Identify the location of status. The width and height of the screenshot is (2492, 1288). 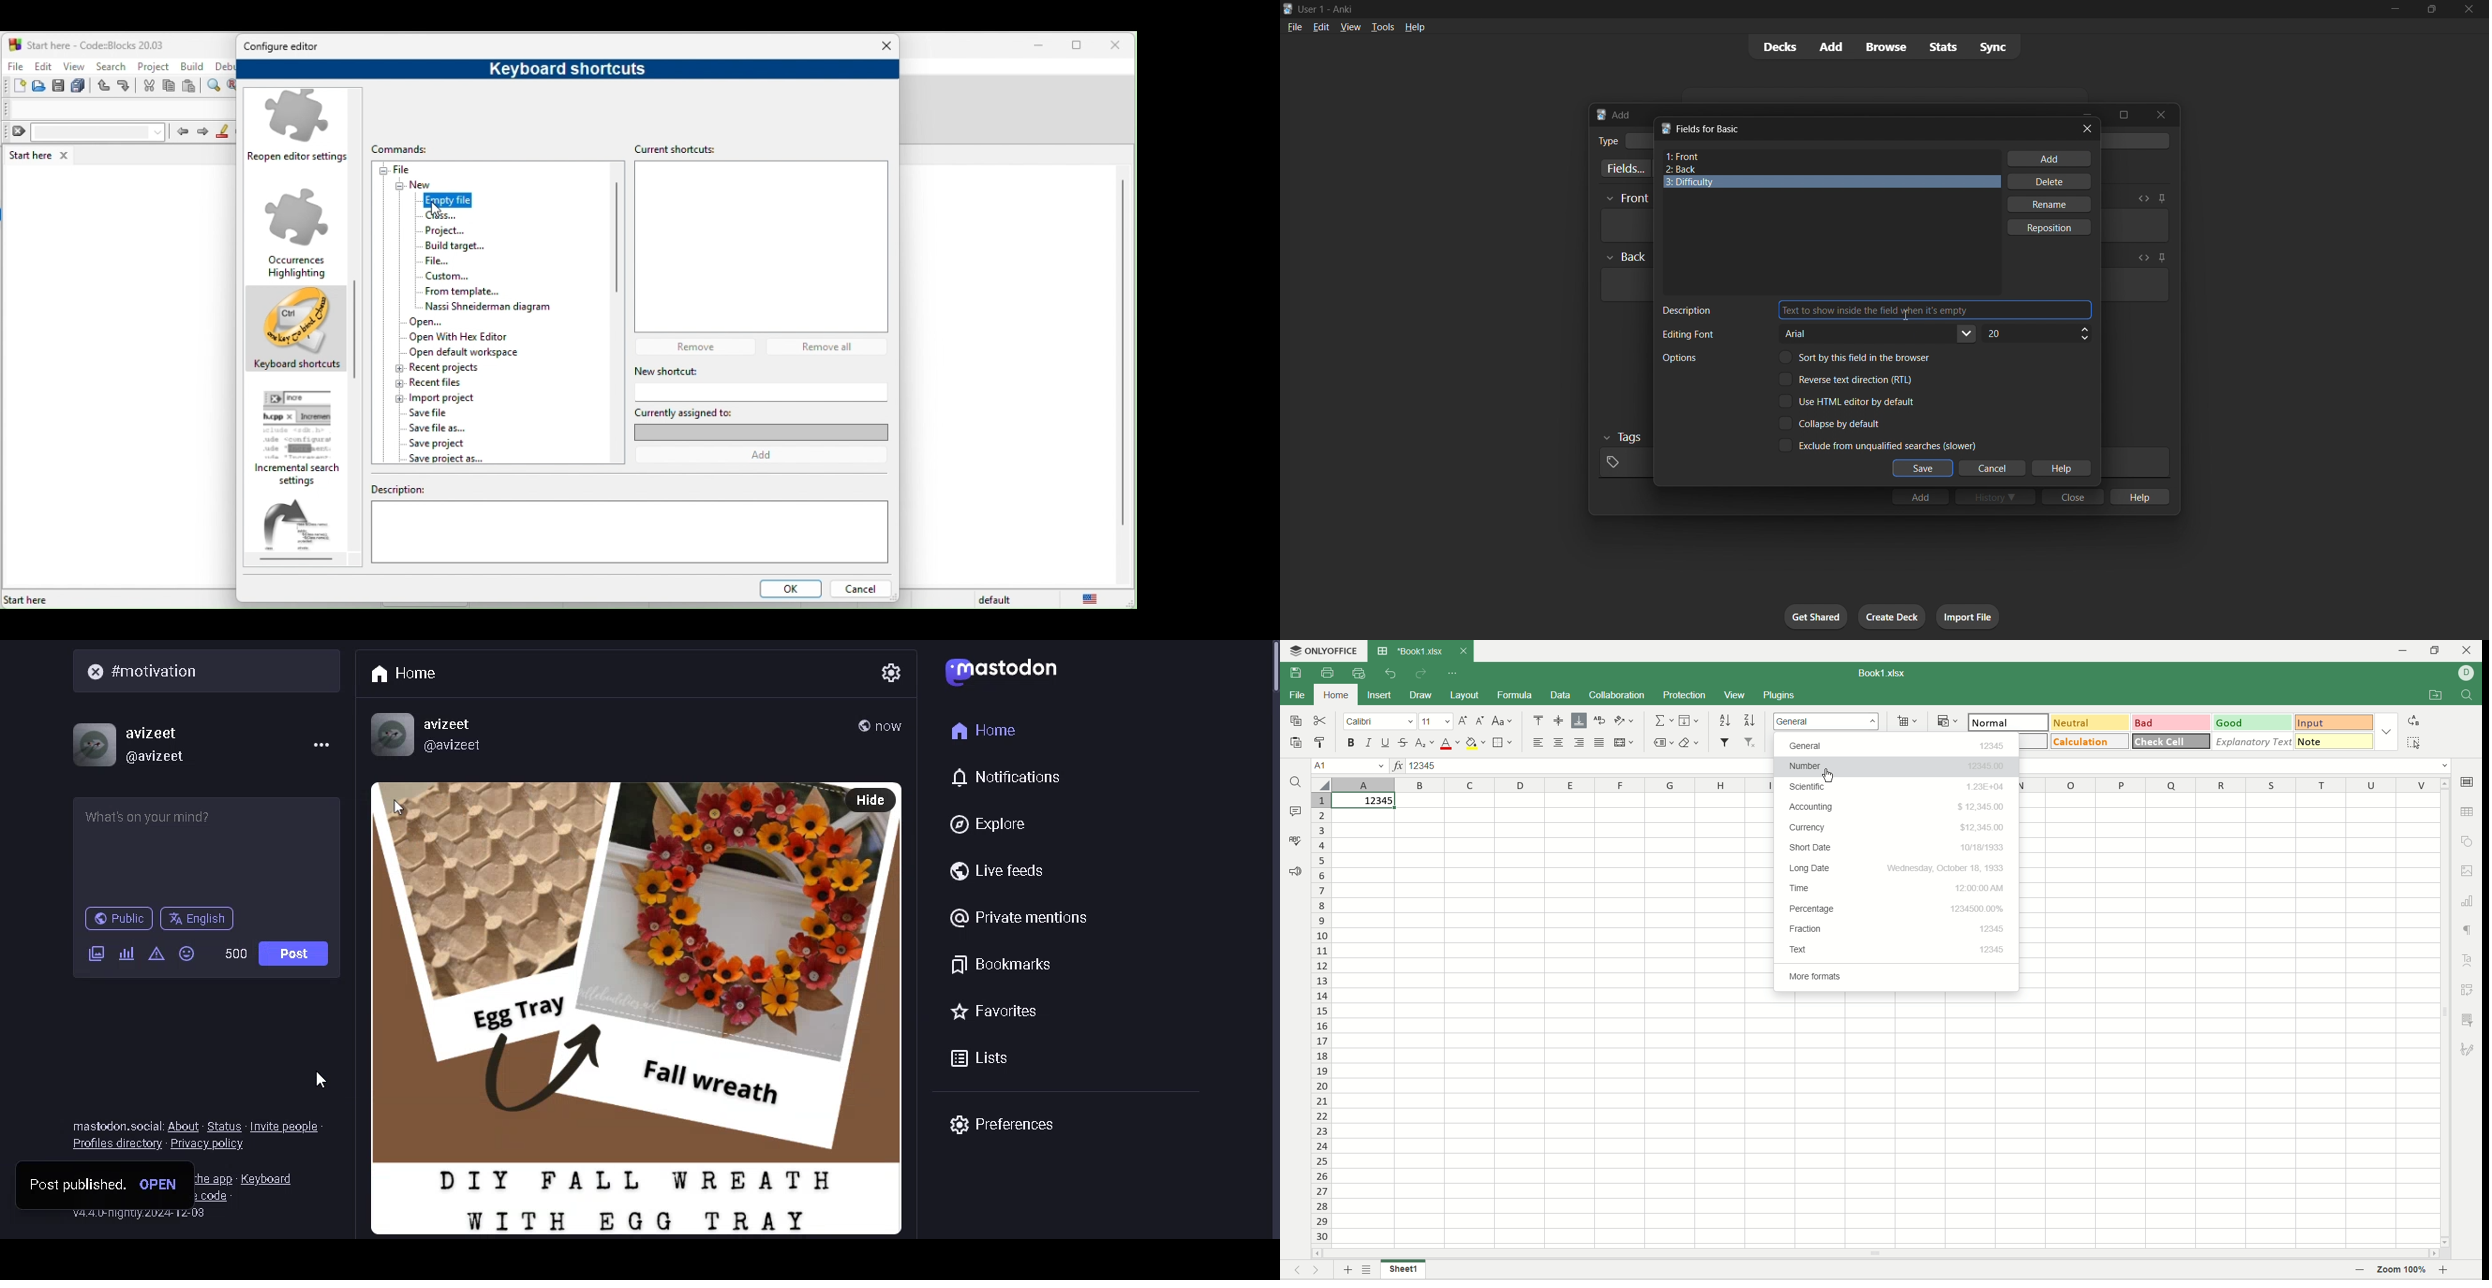
(224, 1125).